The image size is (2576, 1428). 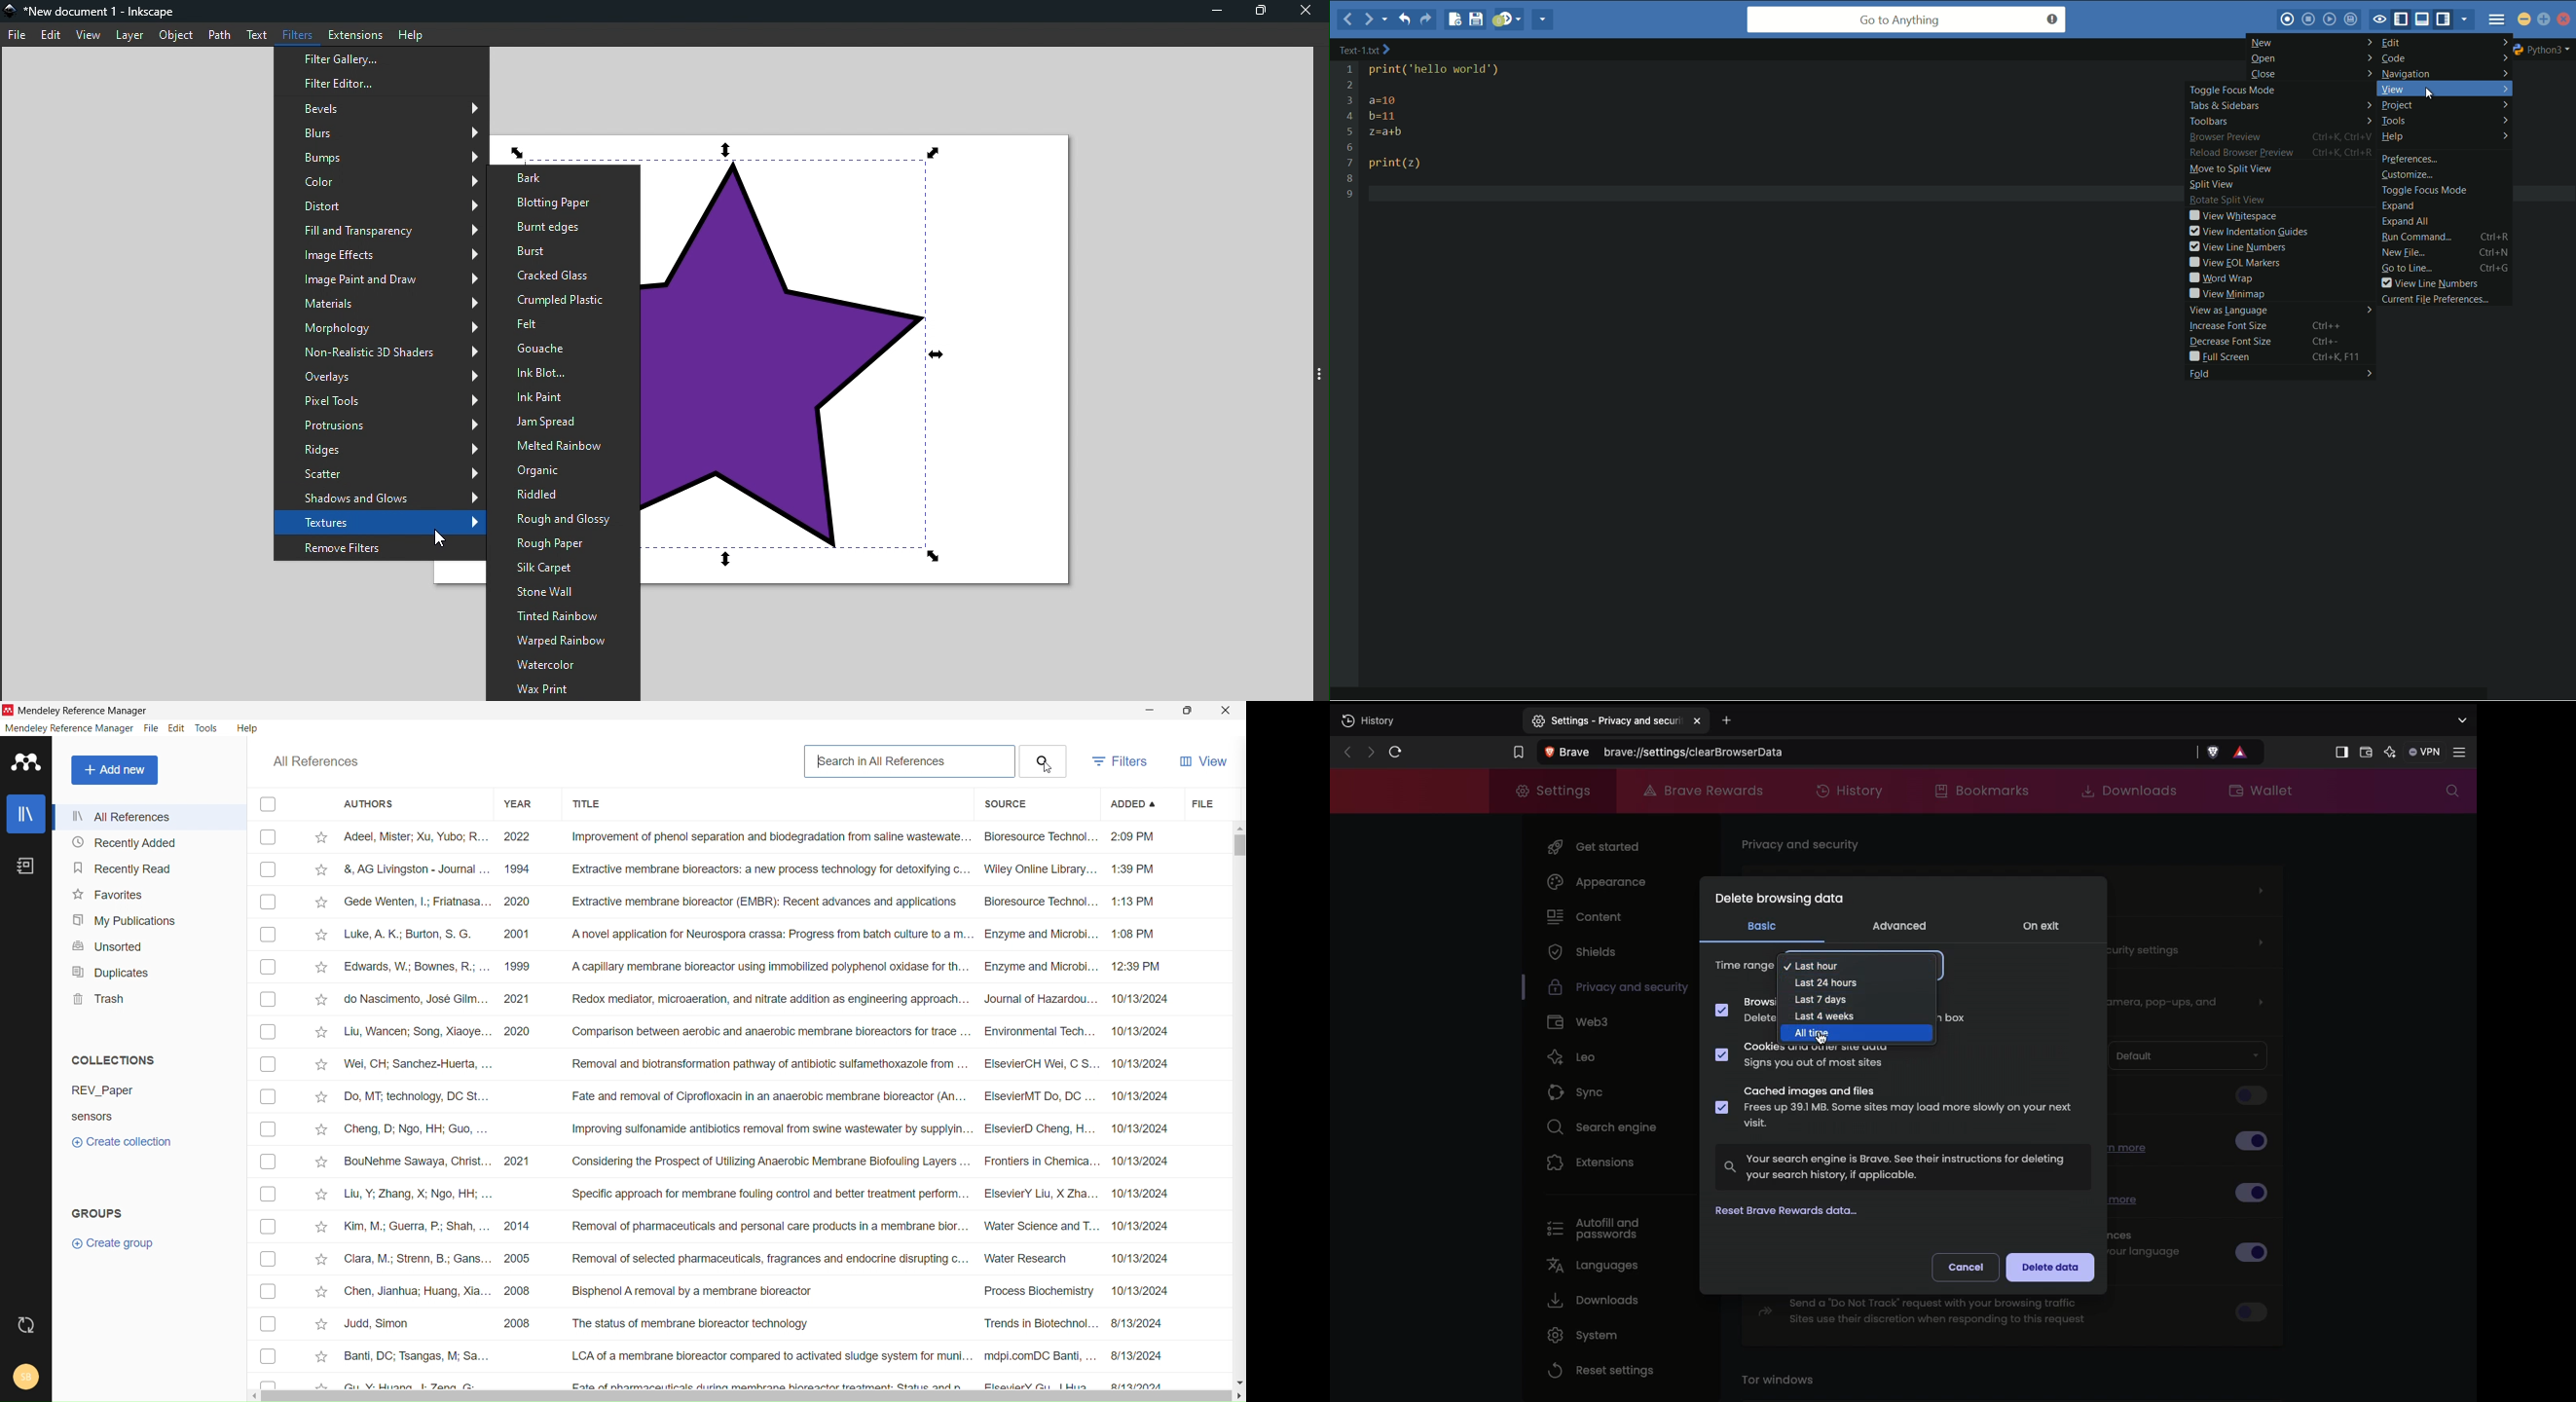 What do you see at coordinates (767, 804) in the screenshot?
I see `title` at bounding box center [767, 804].